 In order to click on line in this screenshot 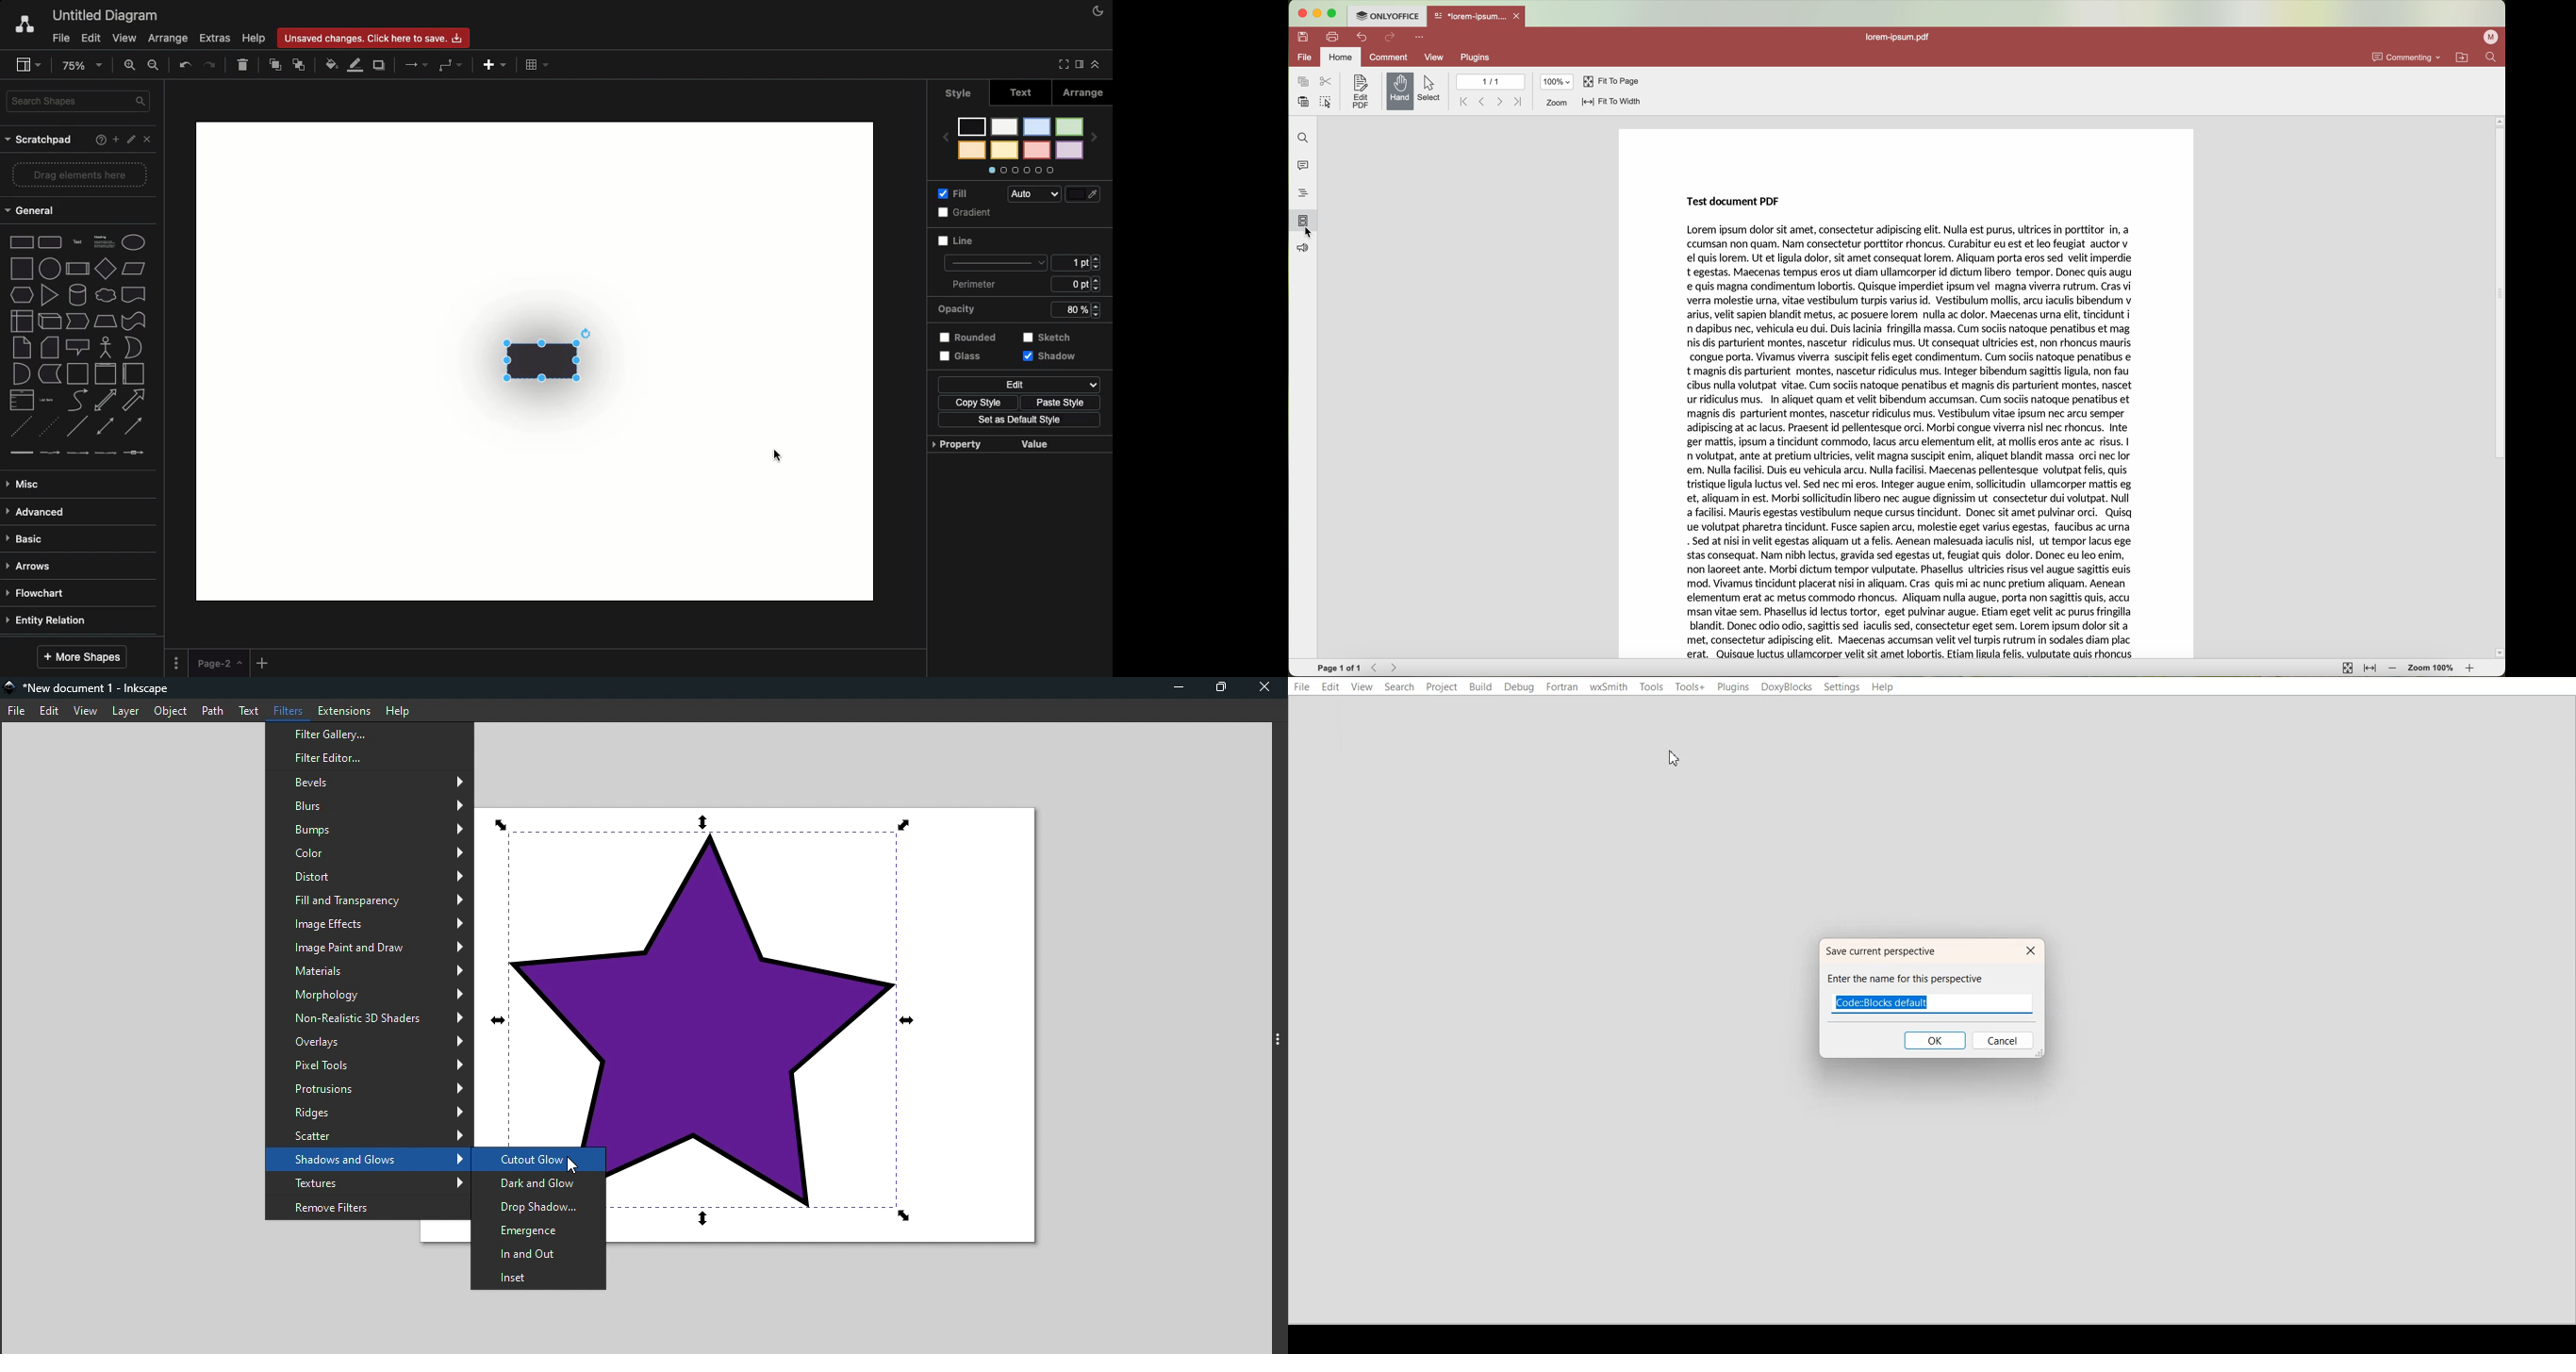, I will do `click(994, 260)`.